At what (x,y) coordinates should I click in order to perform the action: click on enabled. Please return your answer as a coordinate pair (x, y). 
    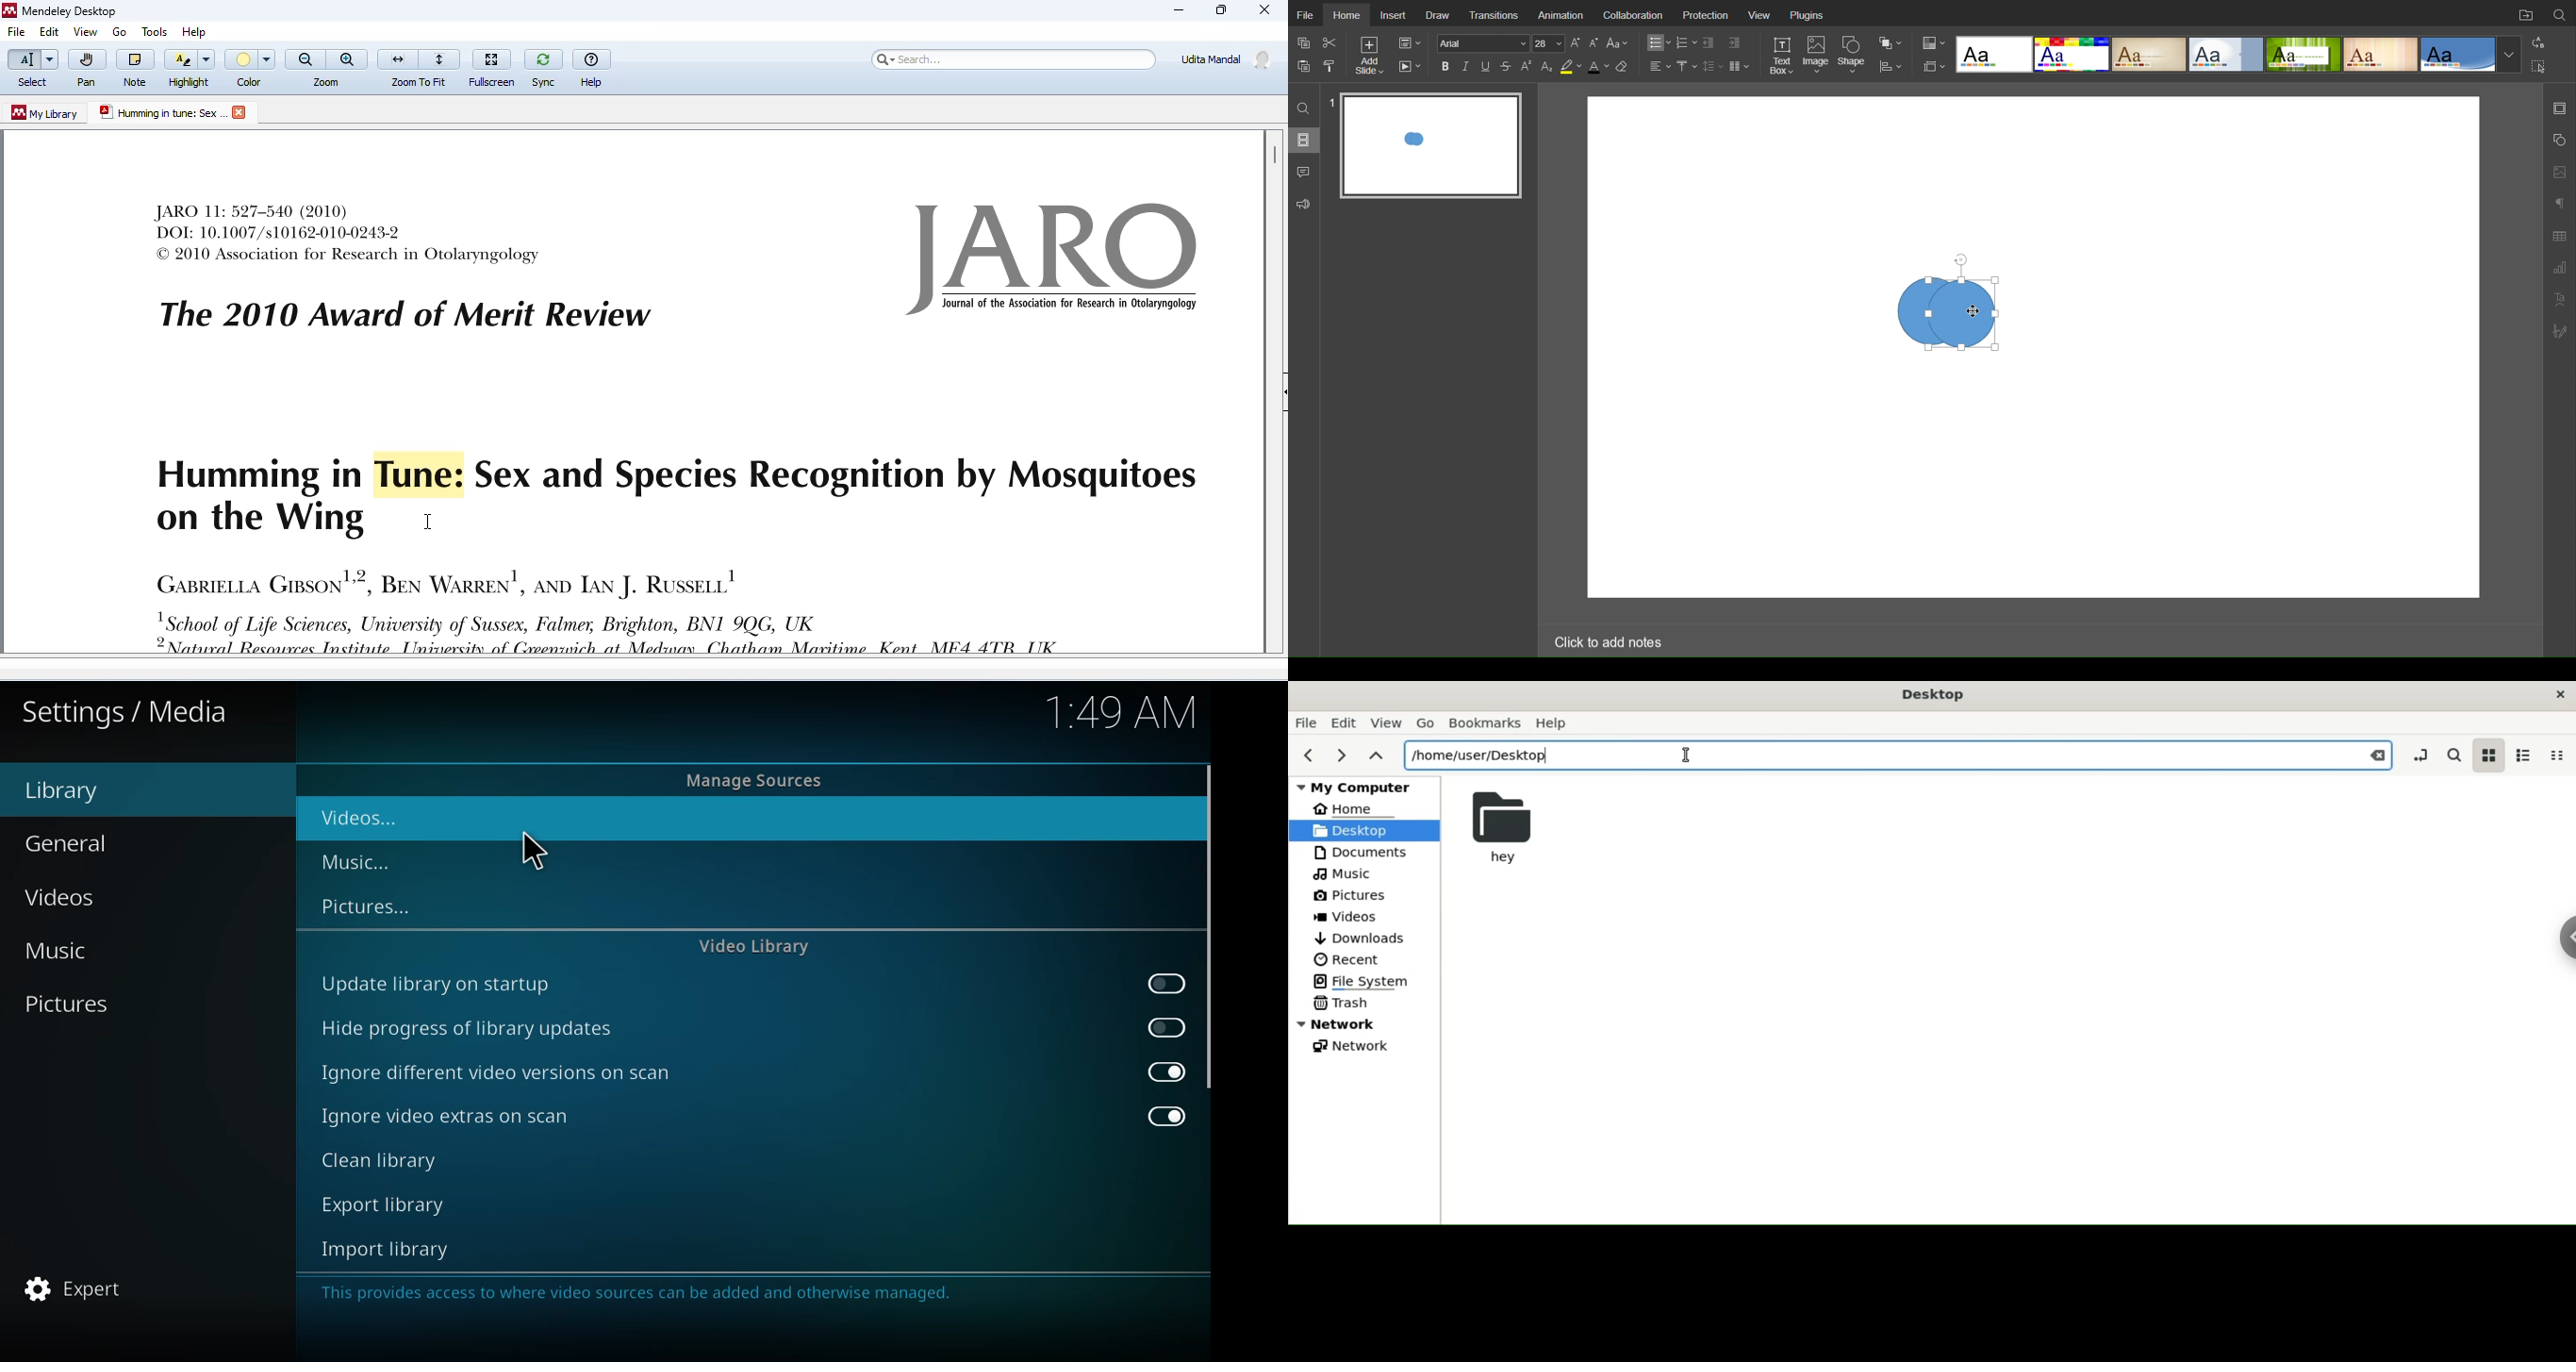
    Looking at the image, I should click on (1164, 1115).